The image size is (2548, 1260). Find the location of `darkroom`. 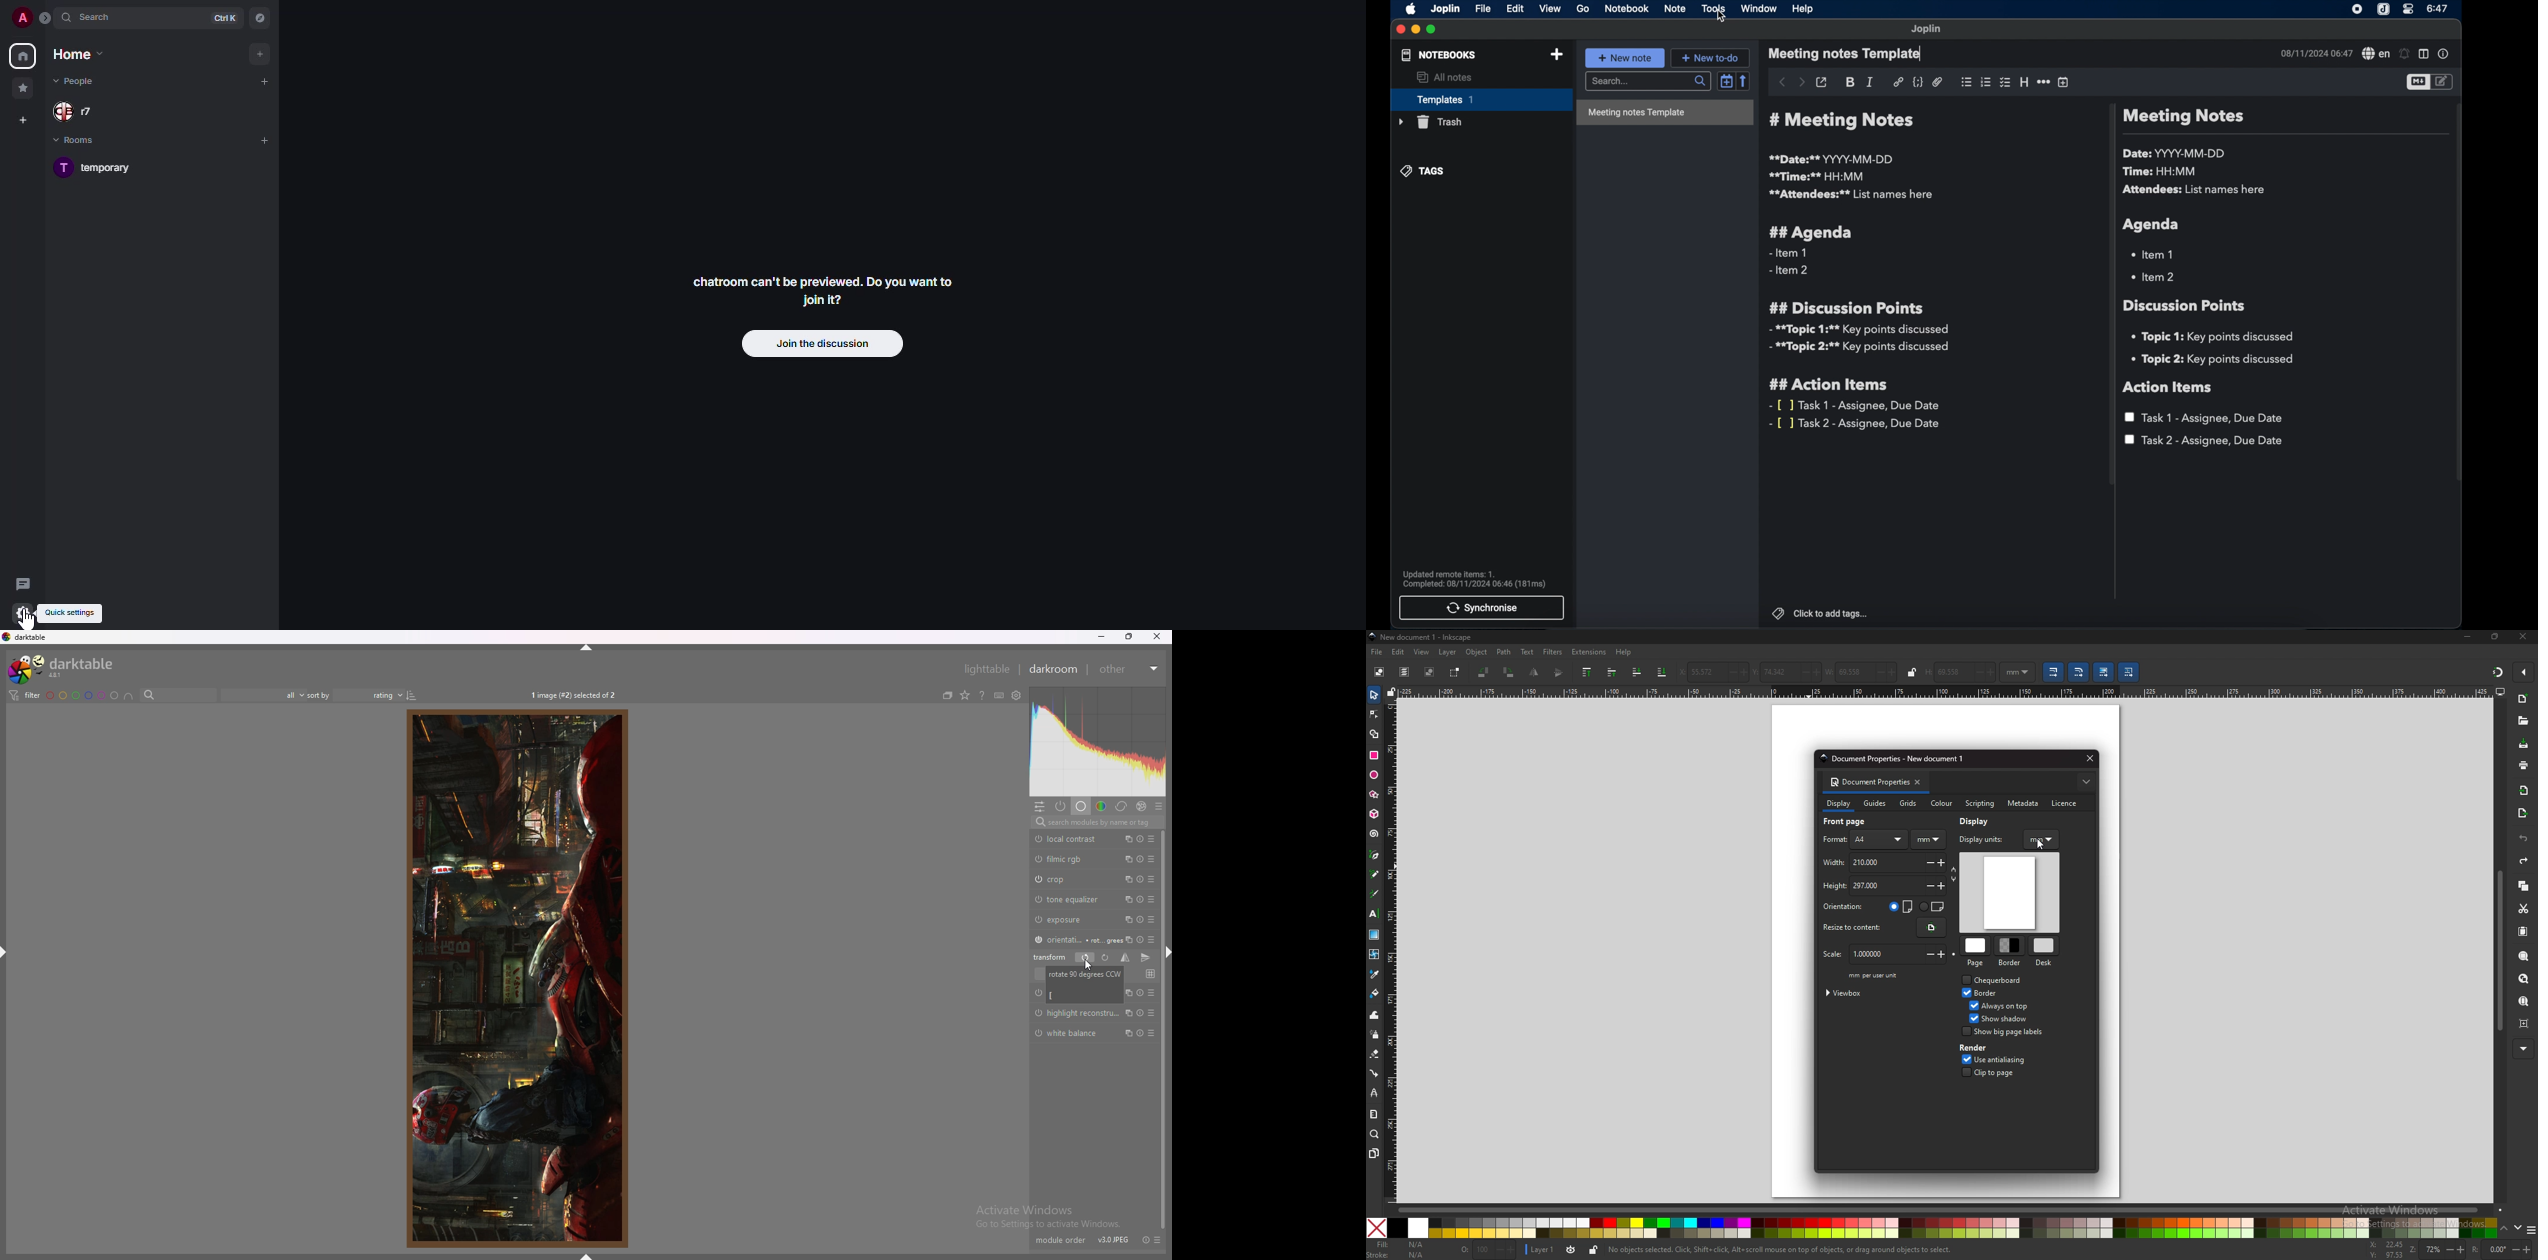

darkroom is located at coordinates (1055, 669).